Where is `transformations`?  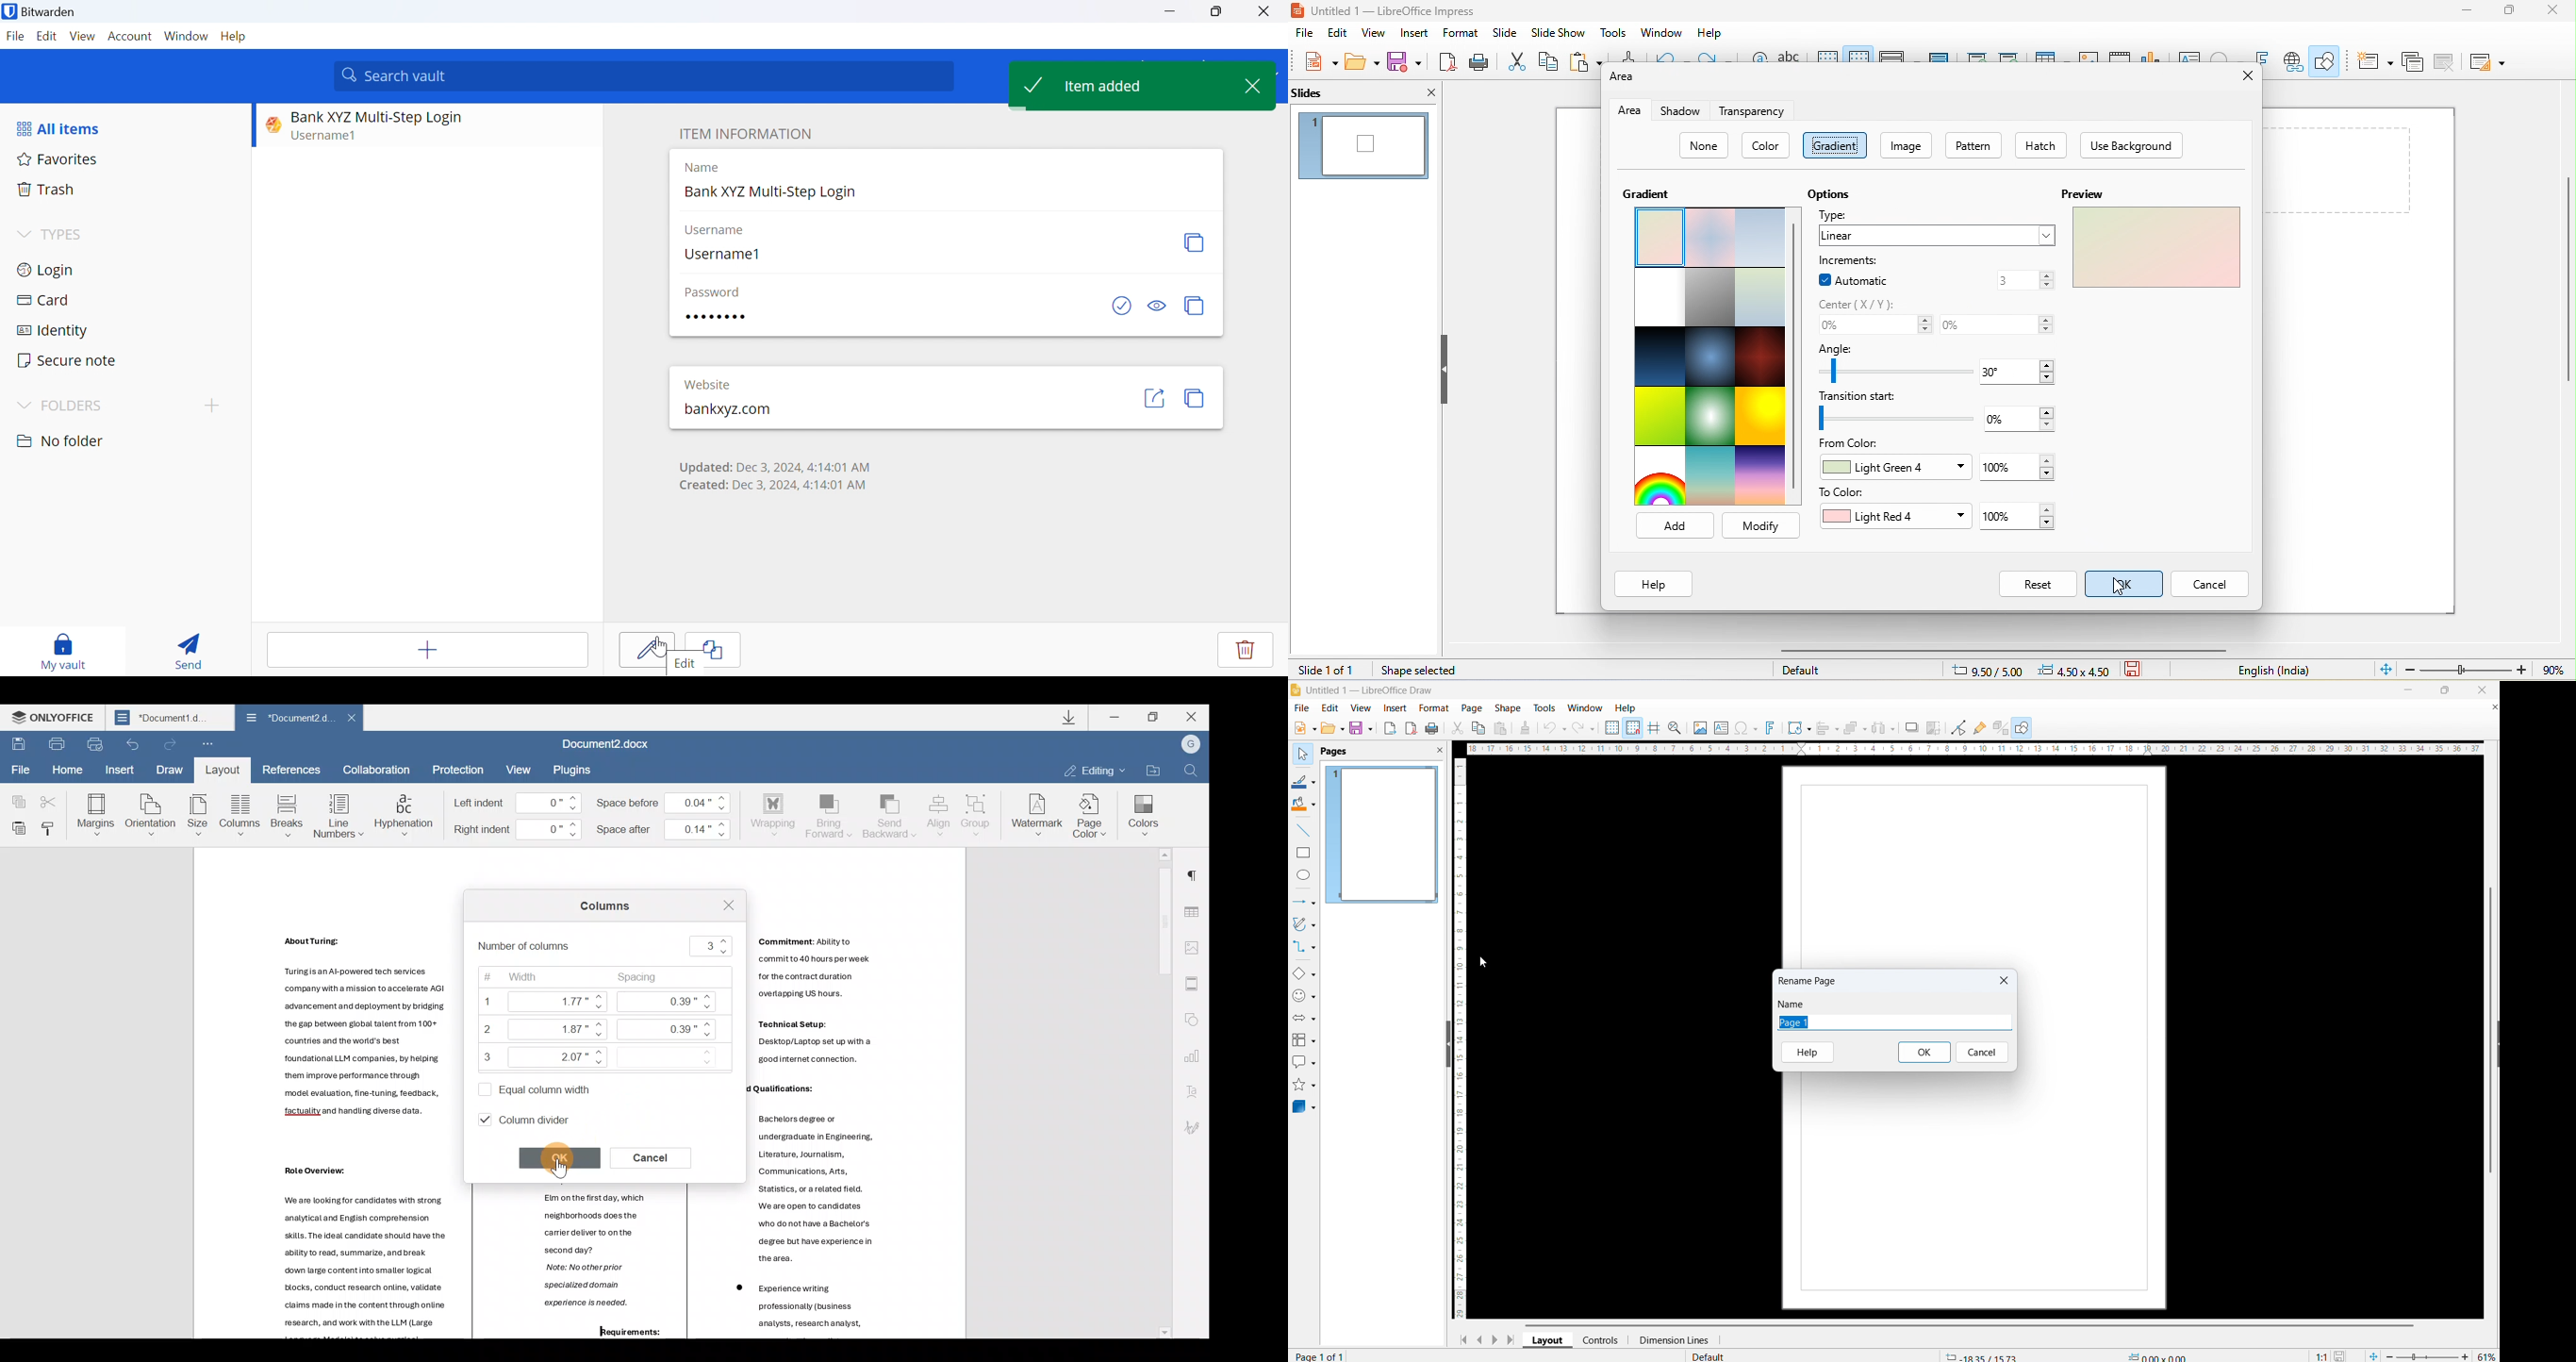
transformations is located at coordinates (1799, 727).